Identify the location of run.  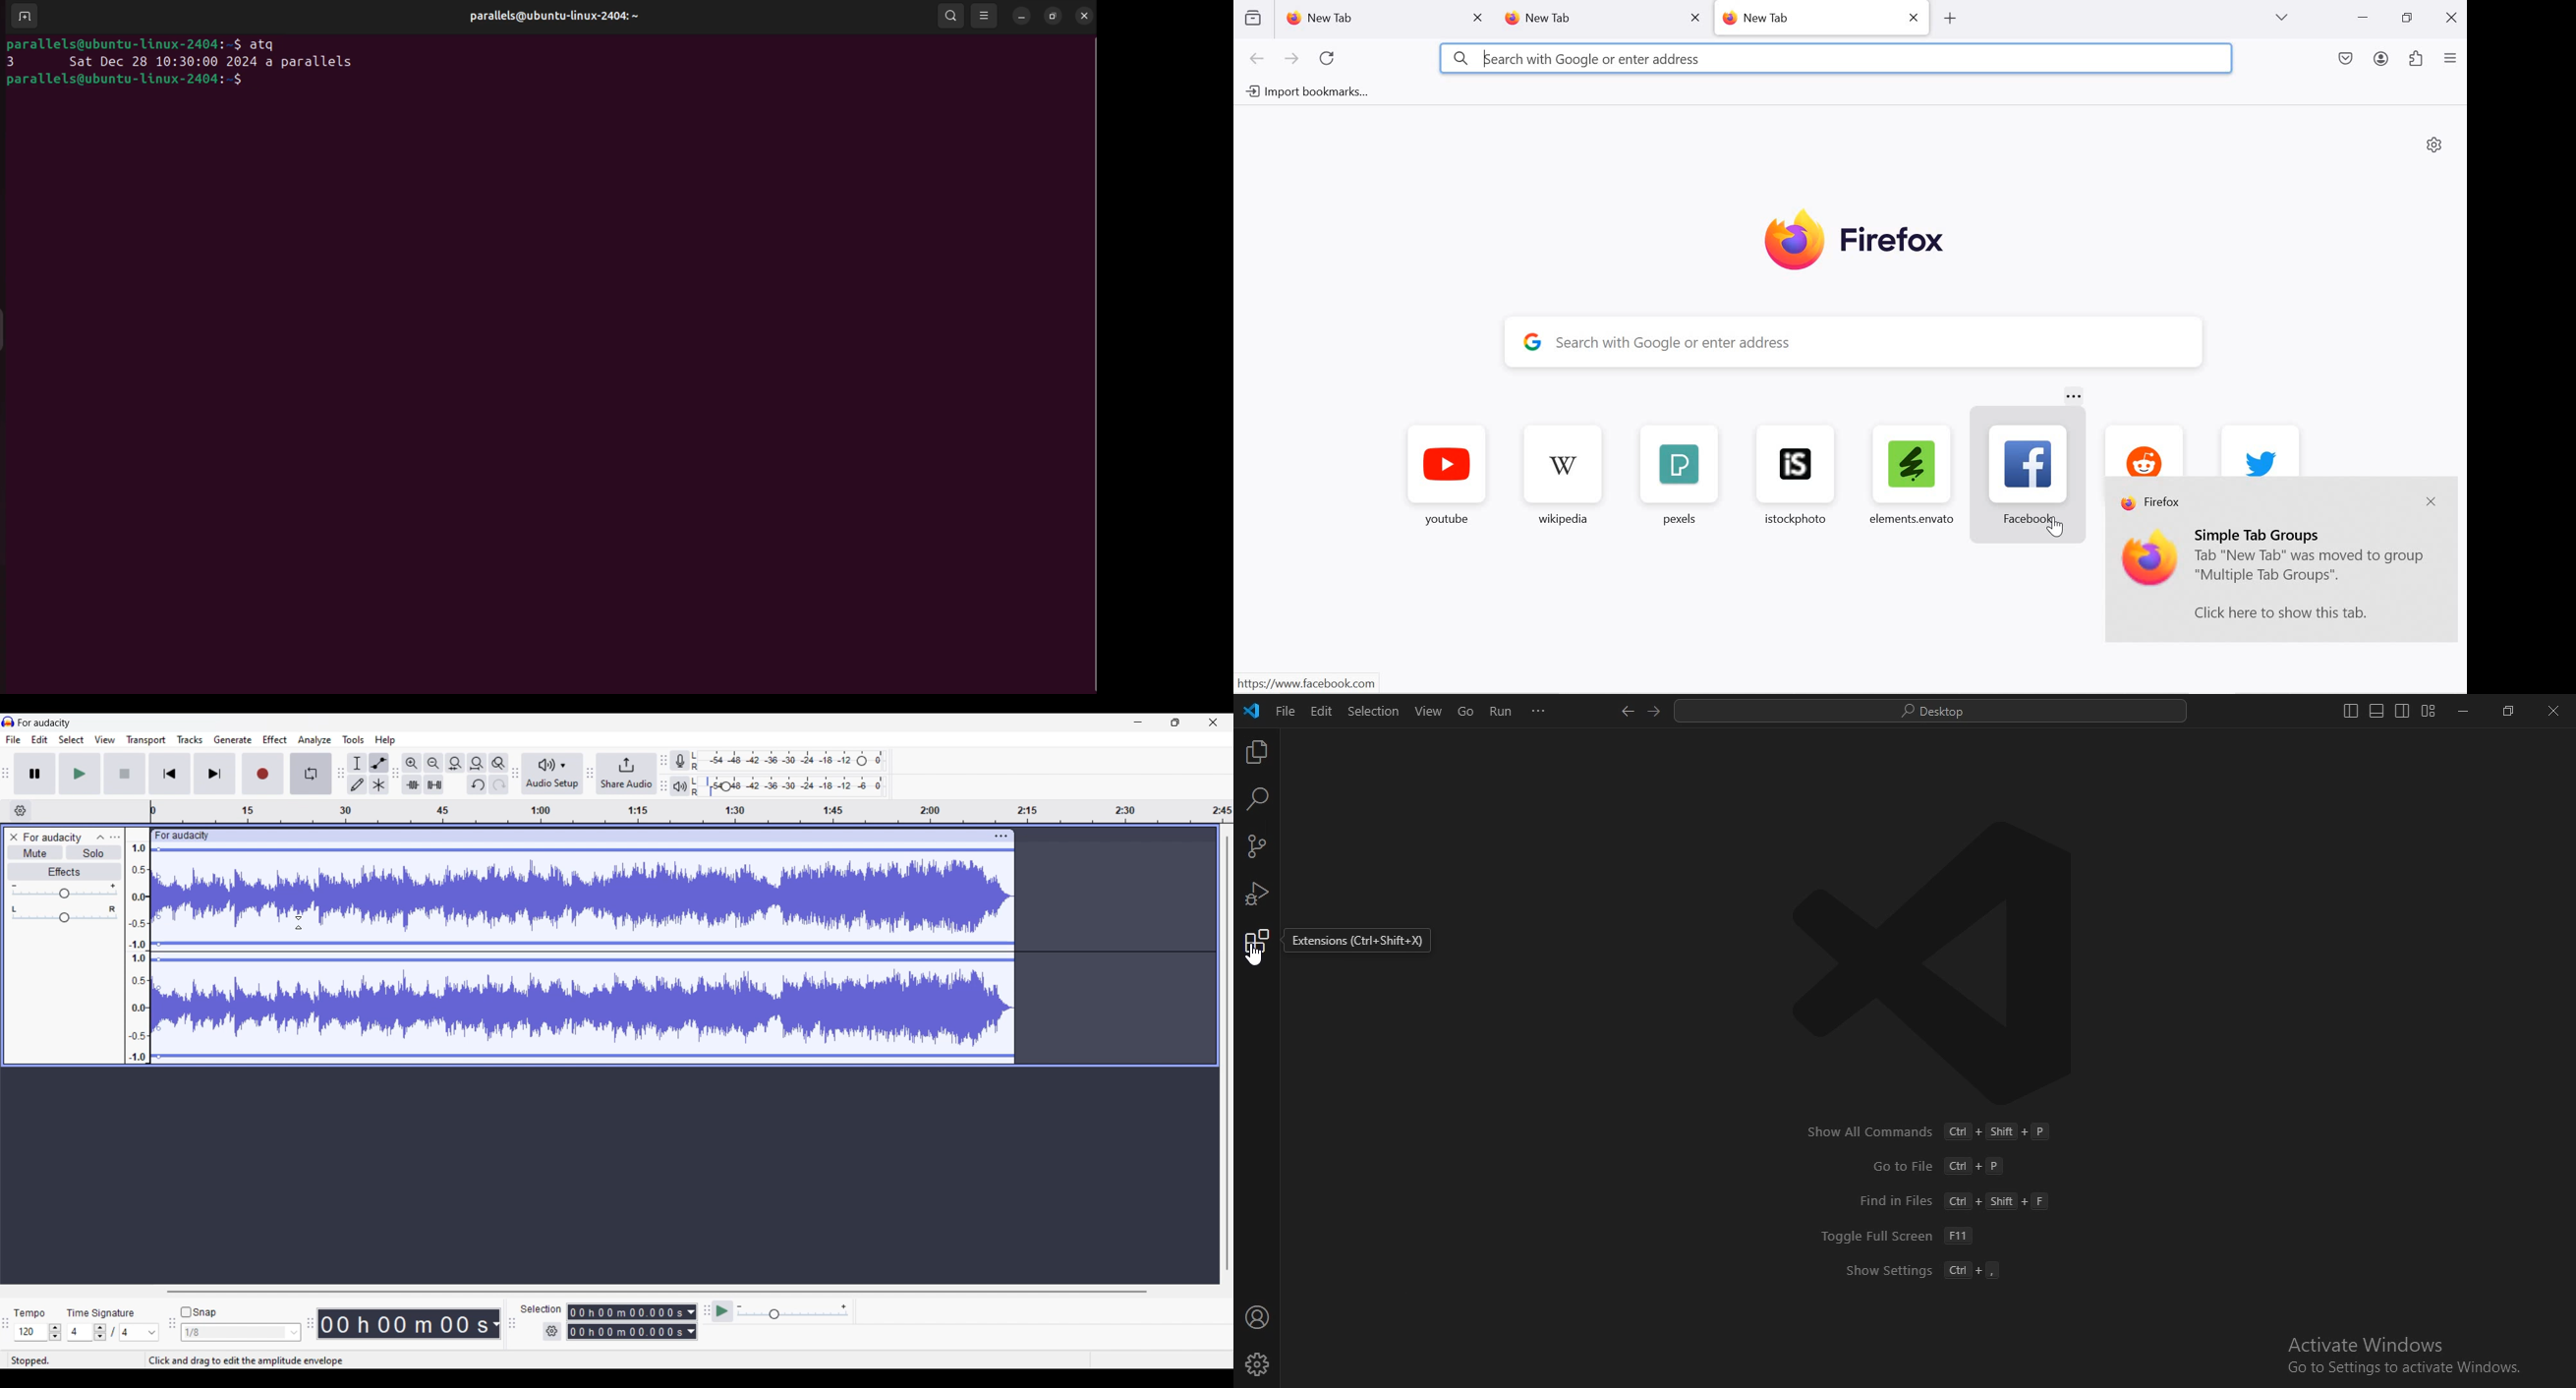
(1502, 711).